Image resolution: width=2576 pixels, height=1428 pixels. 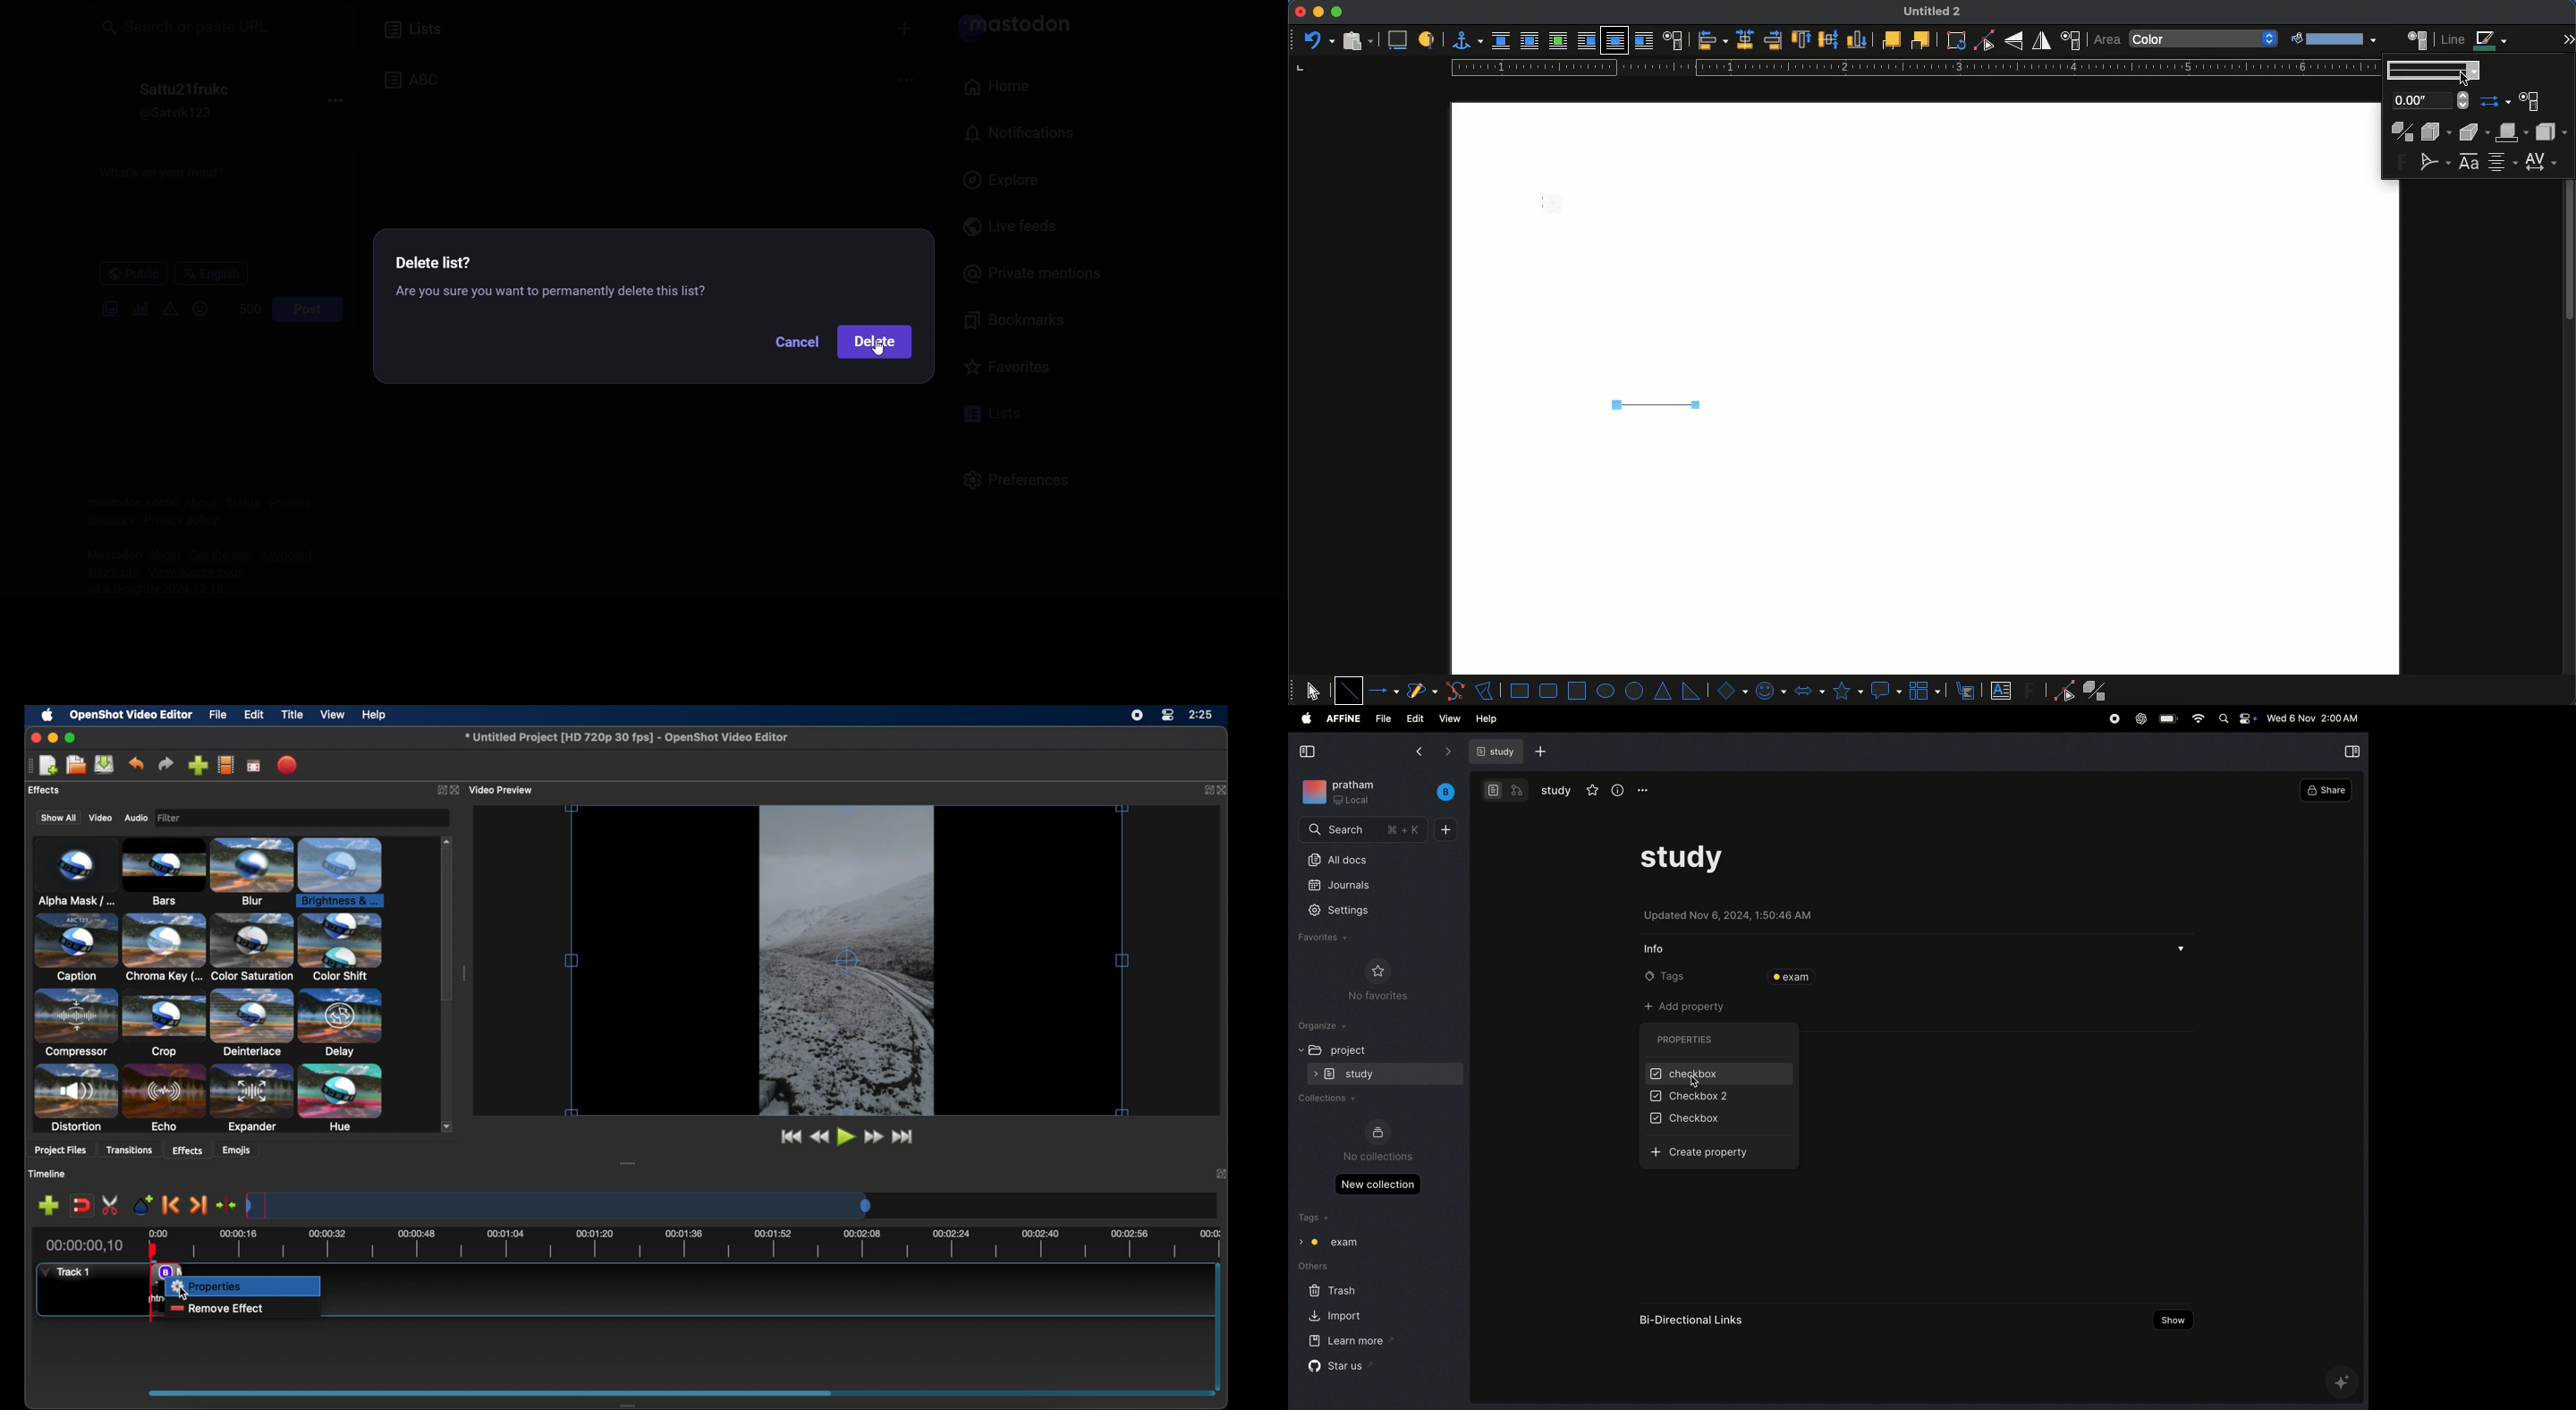 I want to click on 3d color, so click(x=2513, y=132).